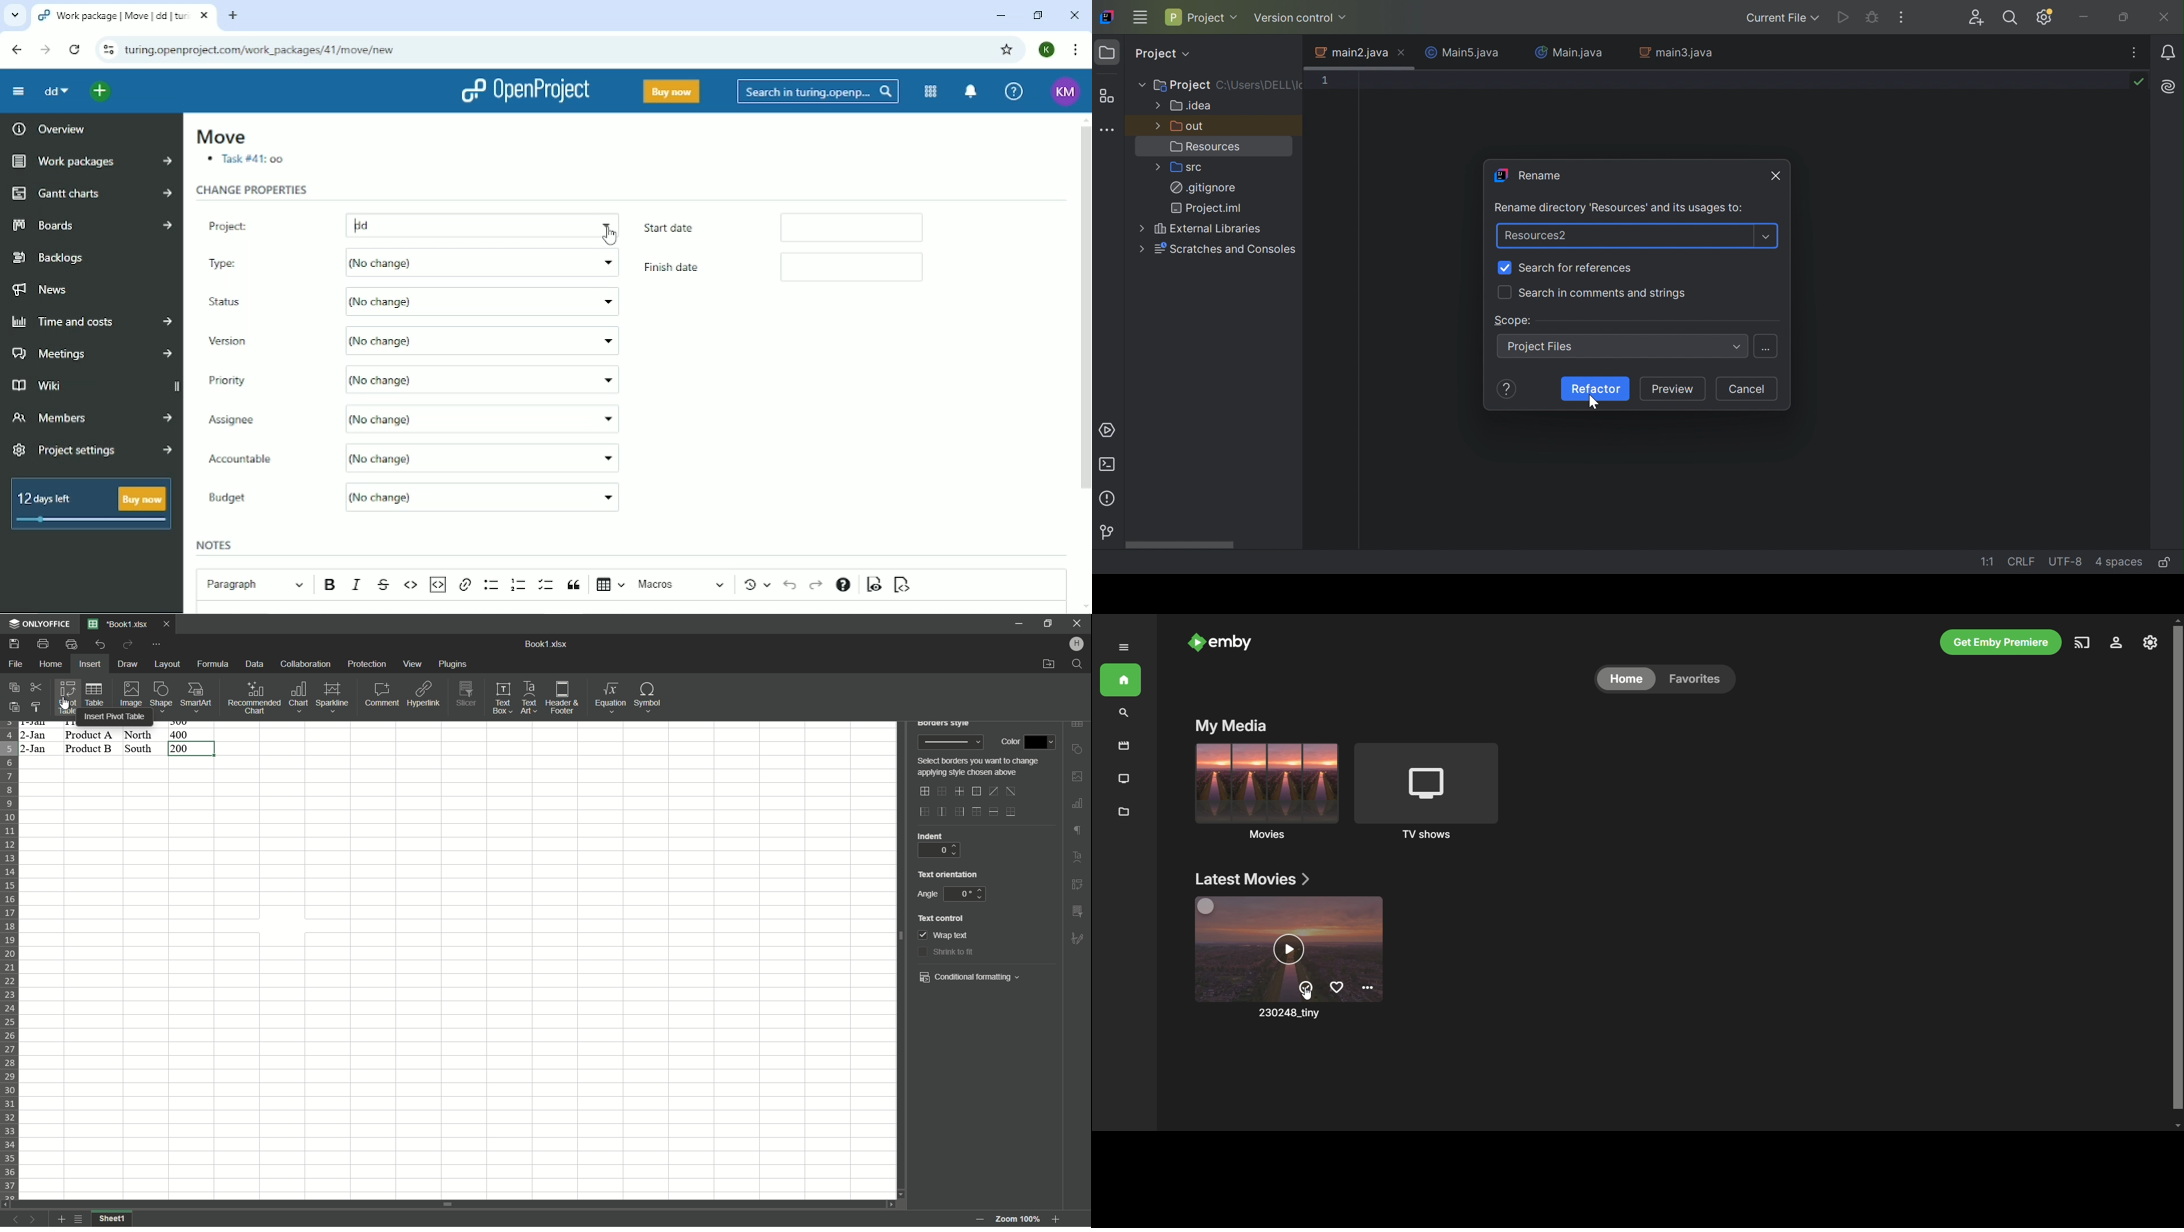  Describe the element at coordinates (976, 812) in the screenshot. I see `outer top line` at that location.